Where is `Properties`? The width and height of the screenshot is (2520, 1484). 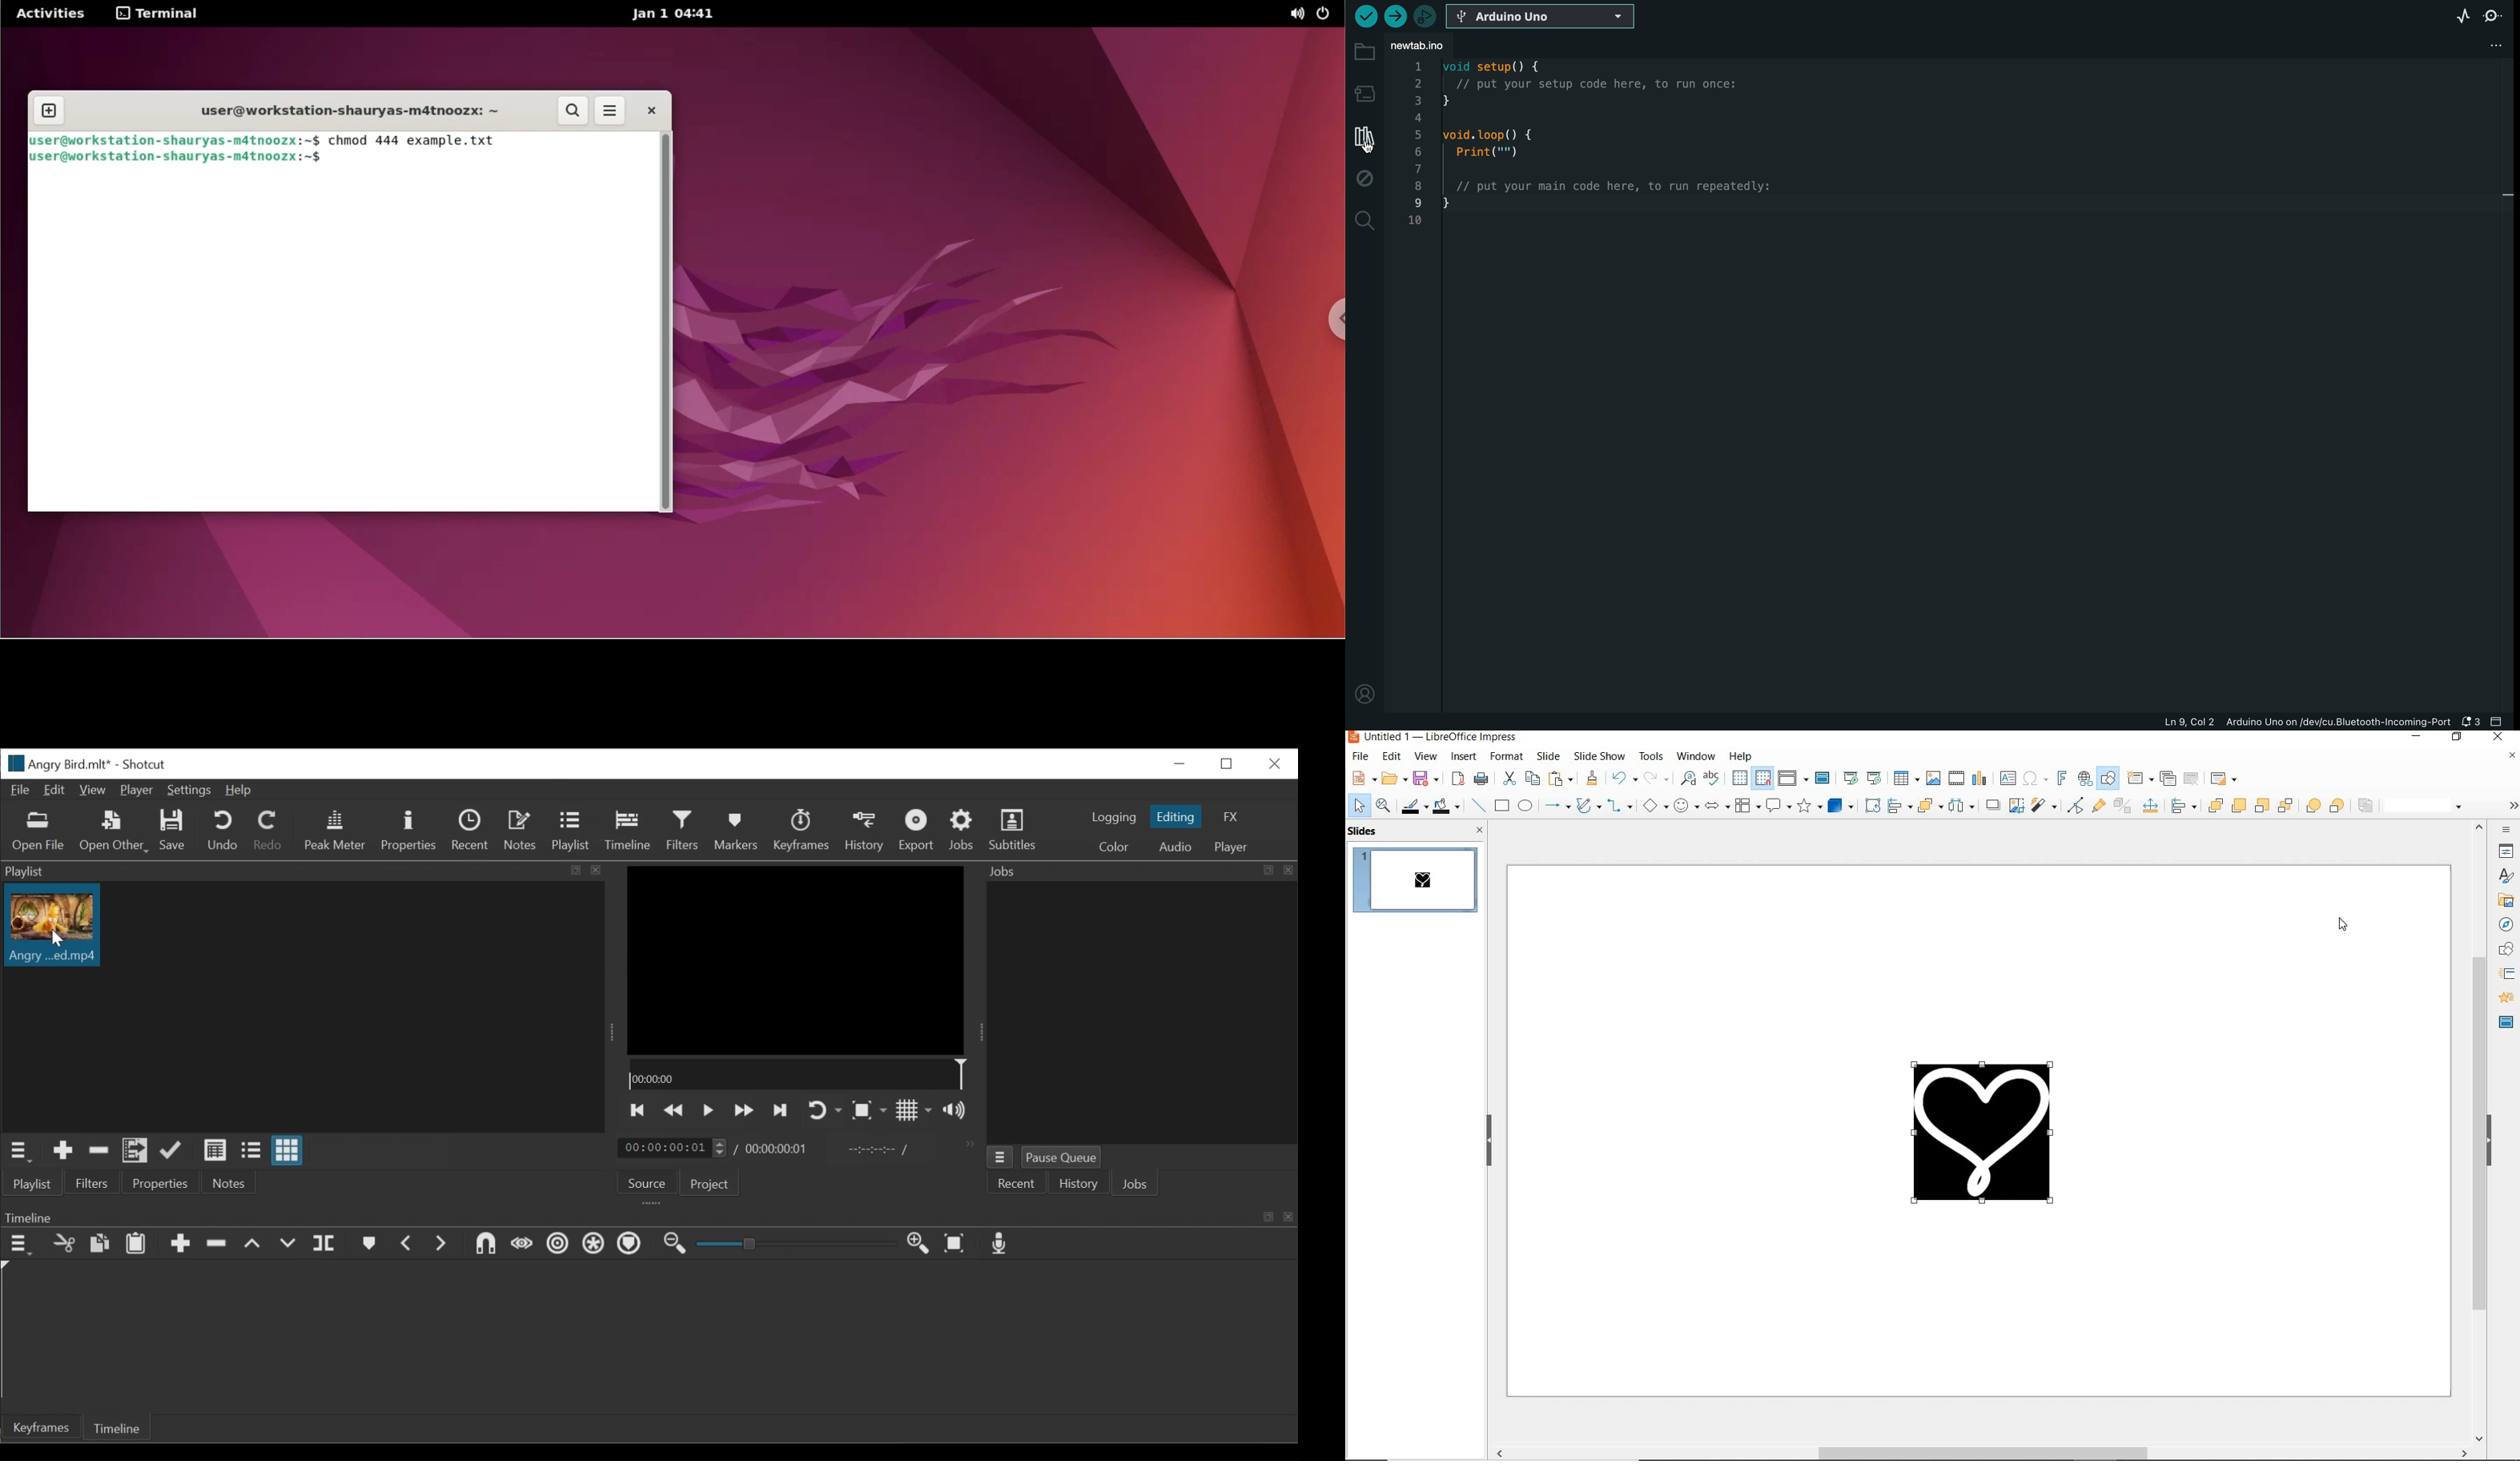
Properties is located at coordinates (163, 1182).